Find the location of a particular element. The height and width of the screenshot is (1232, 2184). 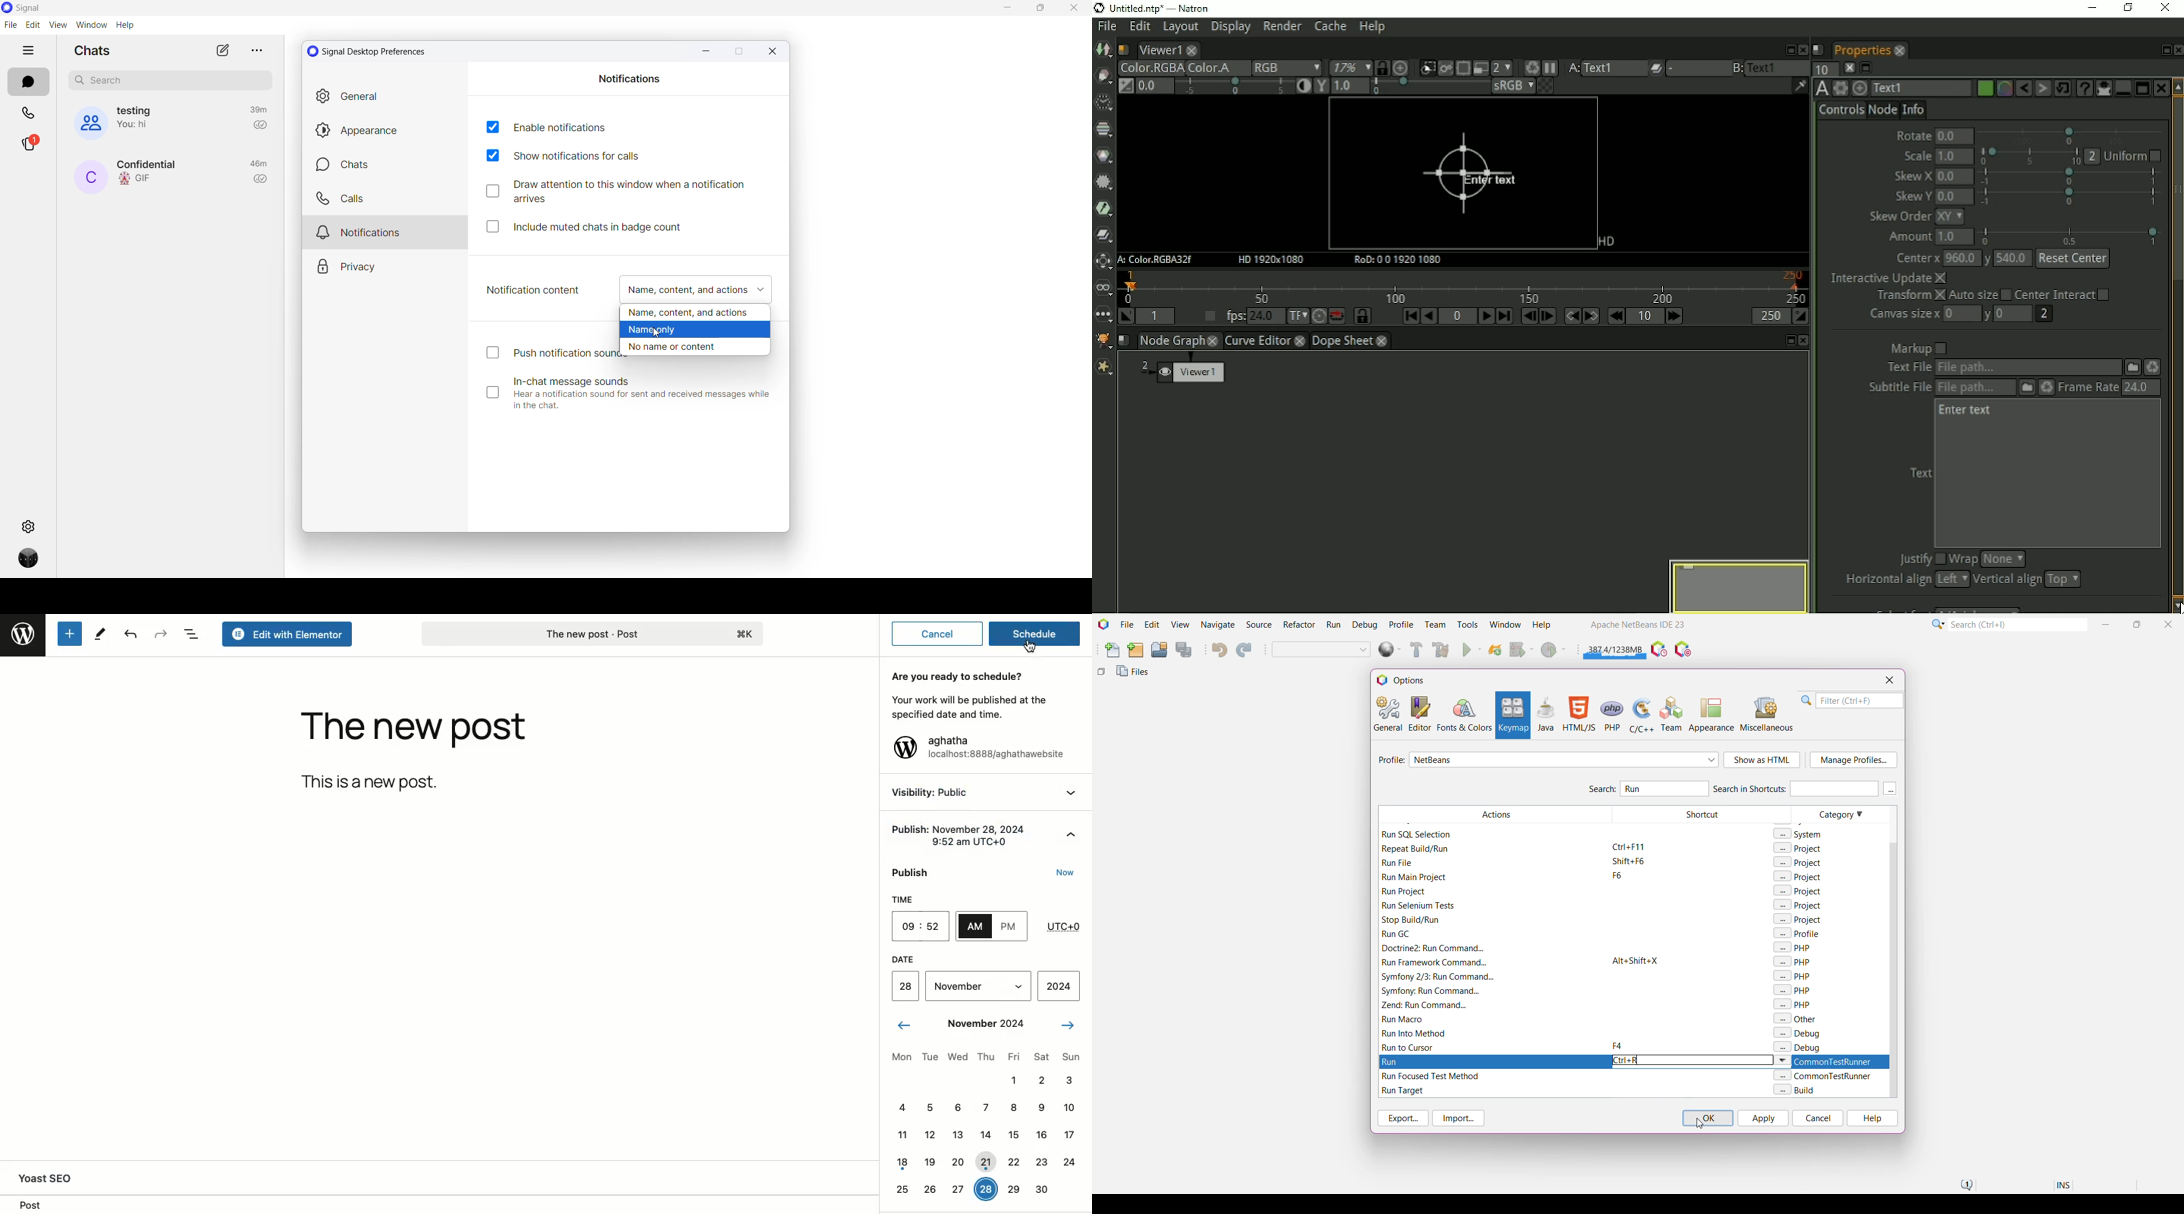

include muted chats in badge count is located at coordinates (592, 226).